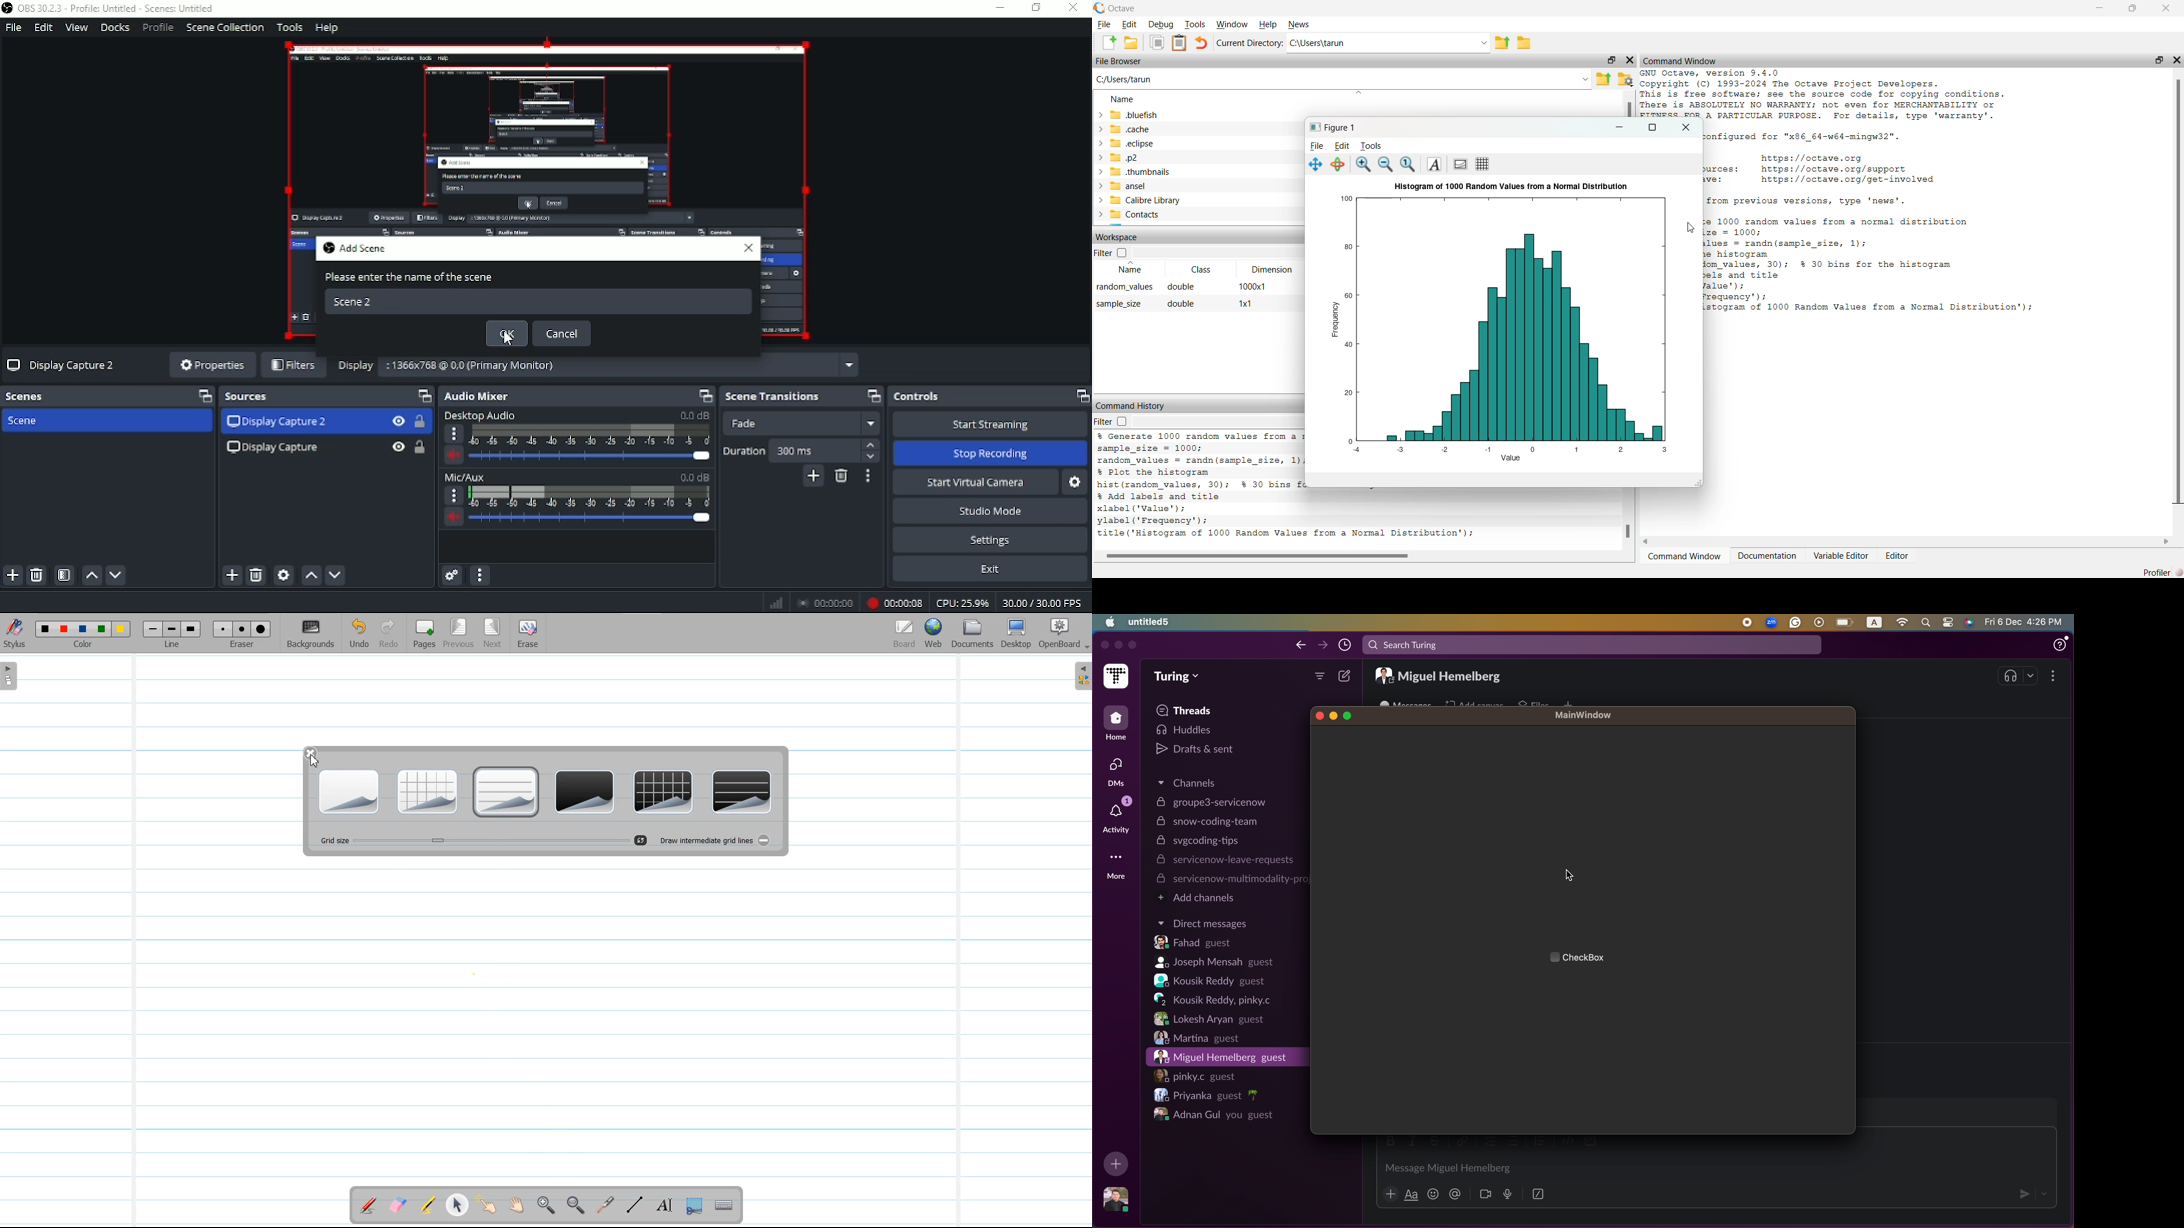  What do you see at coordinates (1680, 61) in the screenshot?
I see `Command Window` at bounding box center [1680, 61].